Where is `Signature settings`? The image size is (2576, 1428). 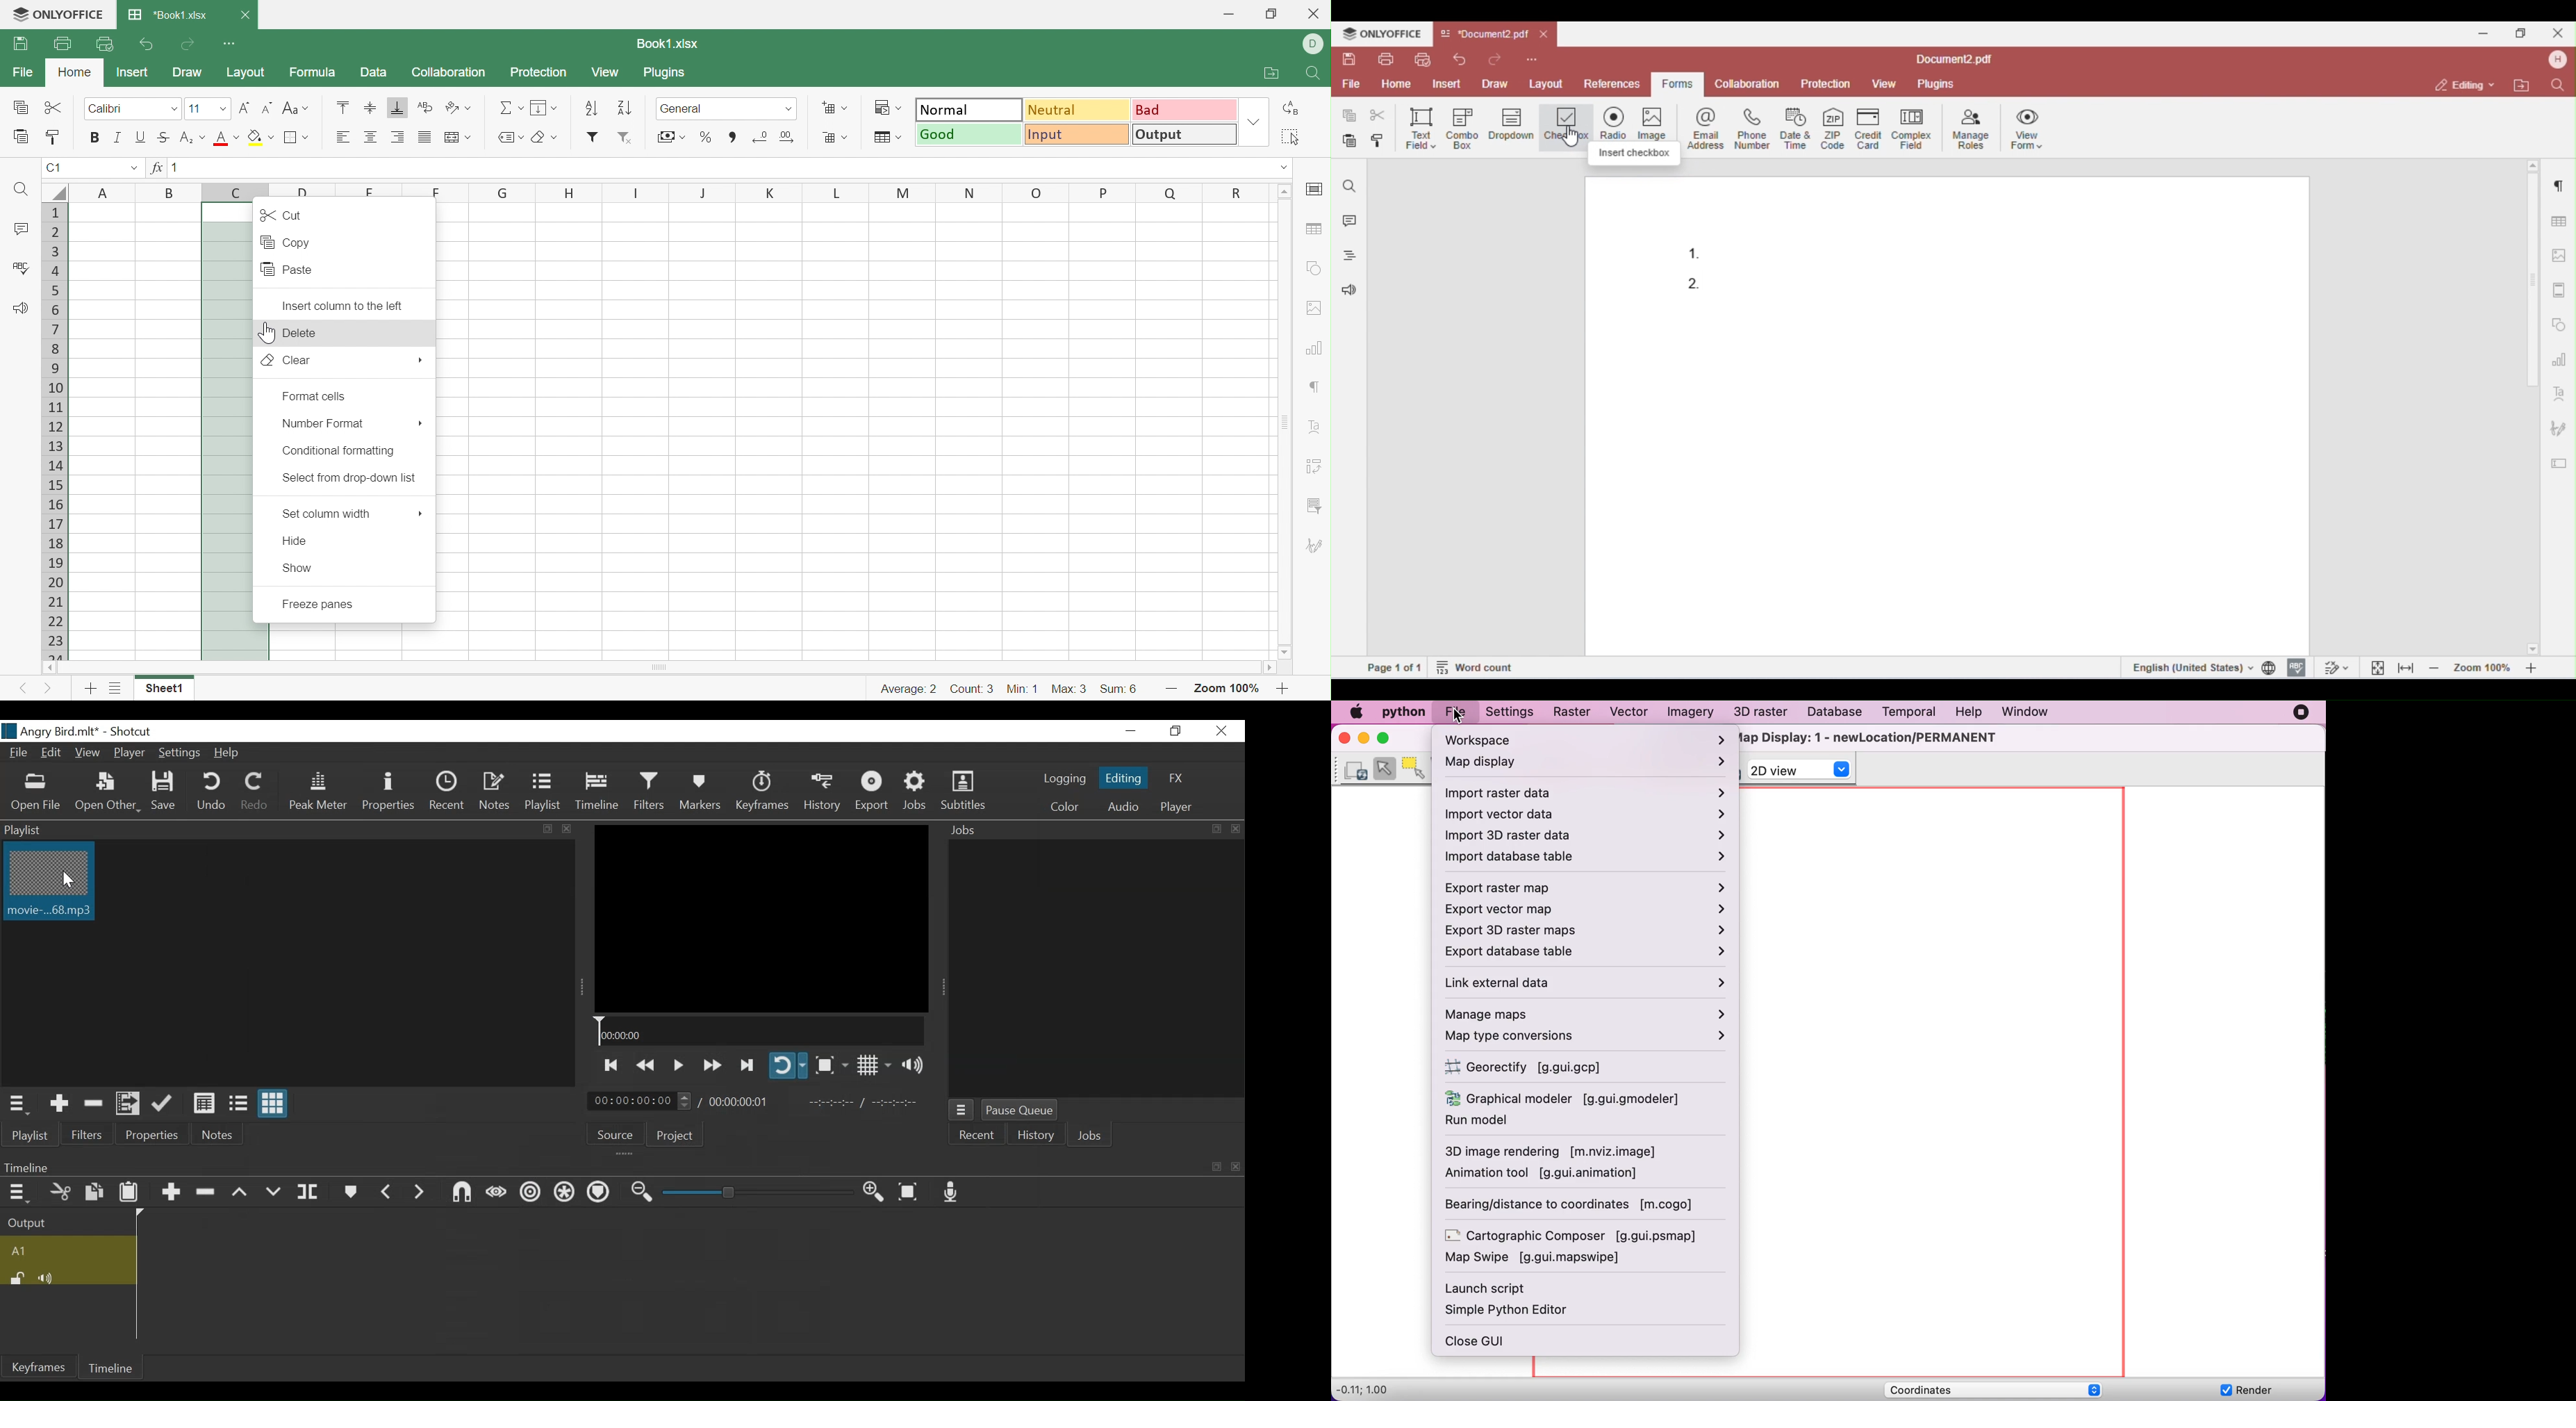 Signature settings is located at coordinates (1315, 547).